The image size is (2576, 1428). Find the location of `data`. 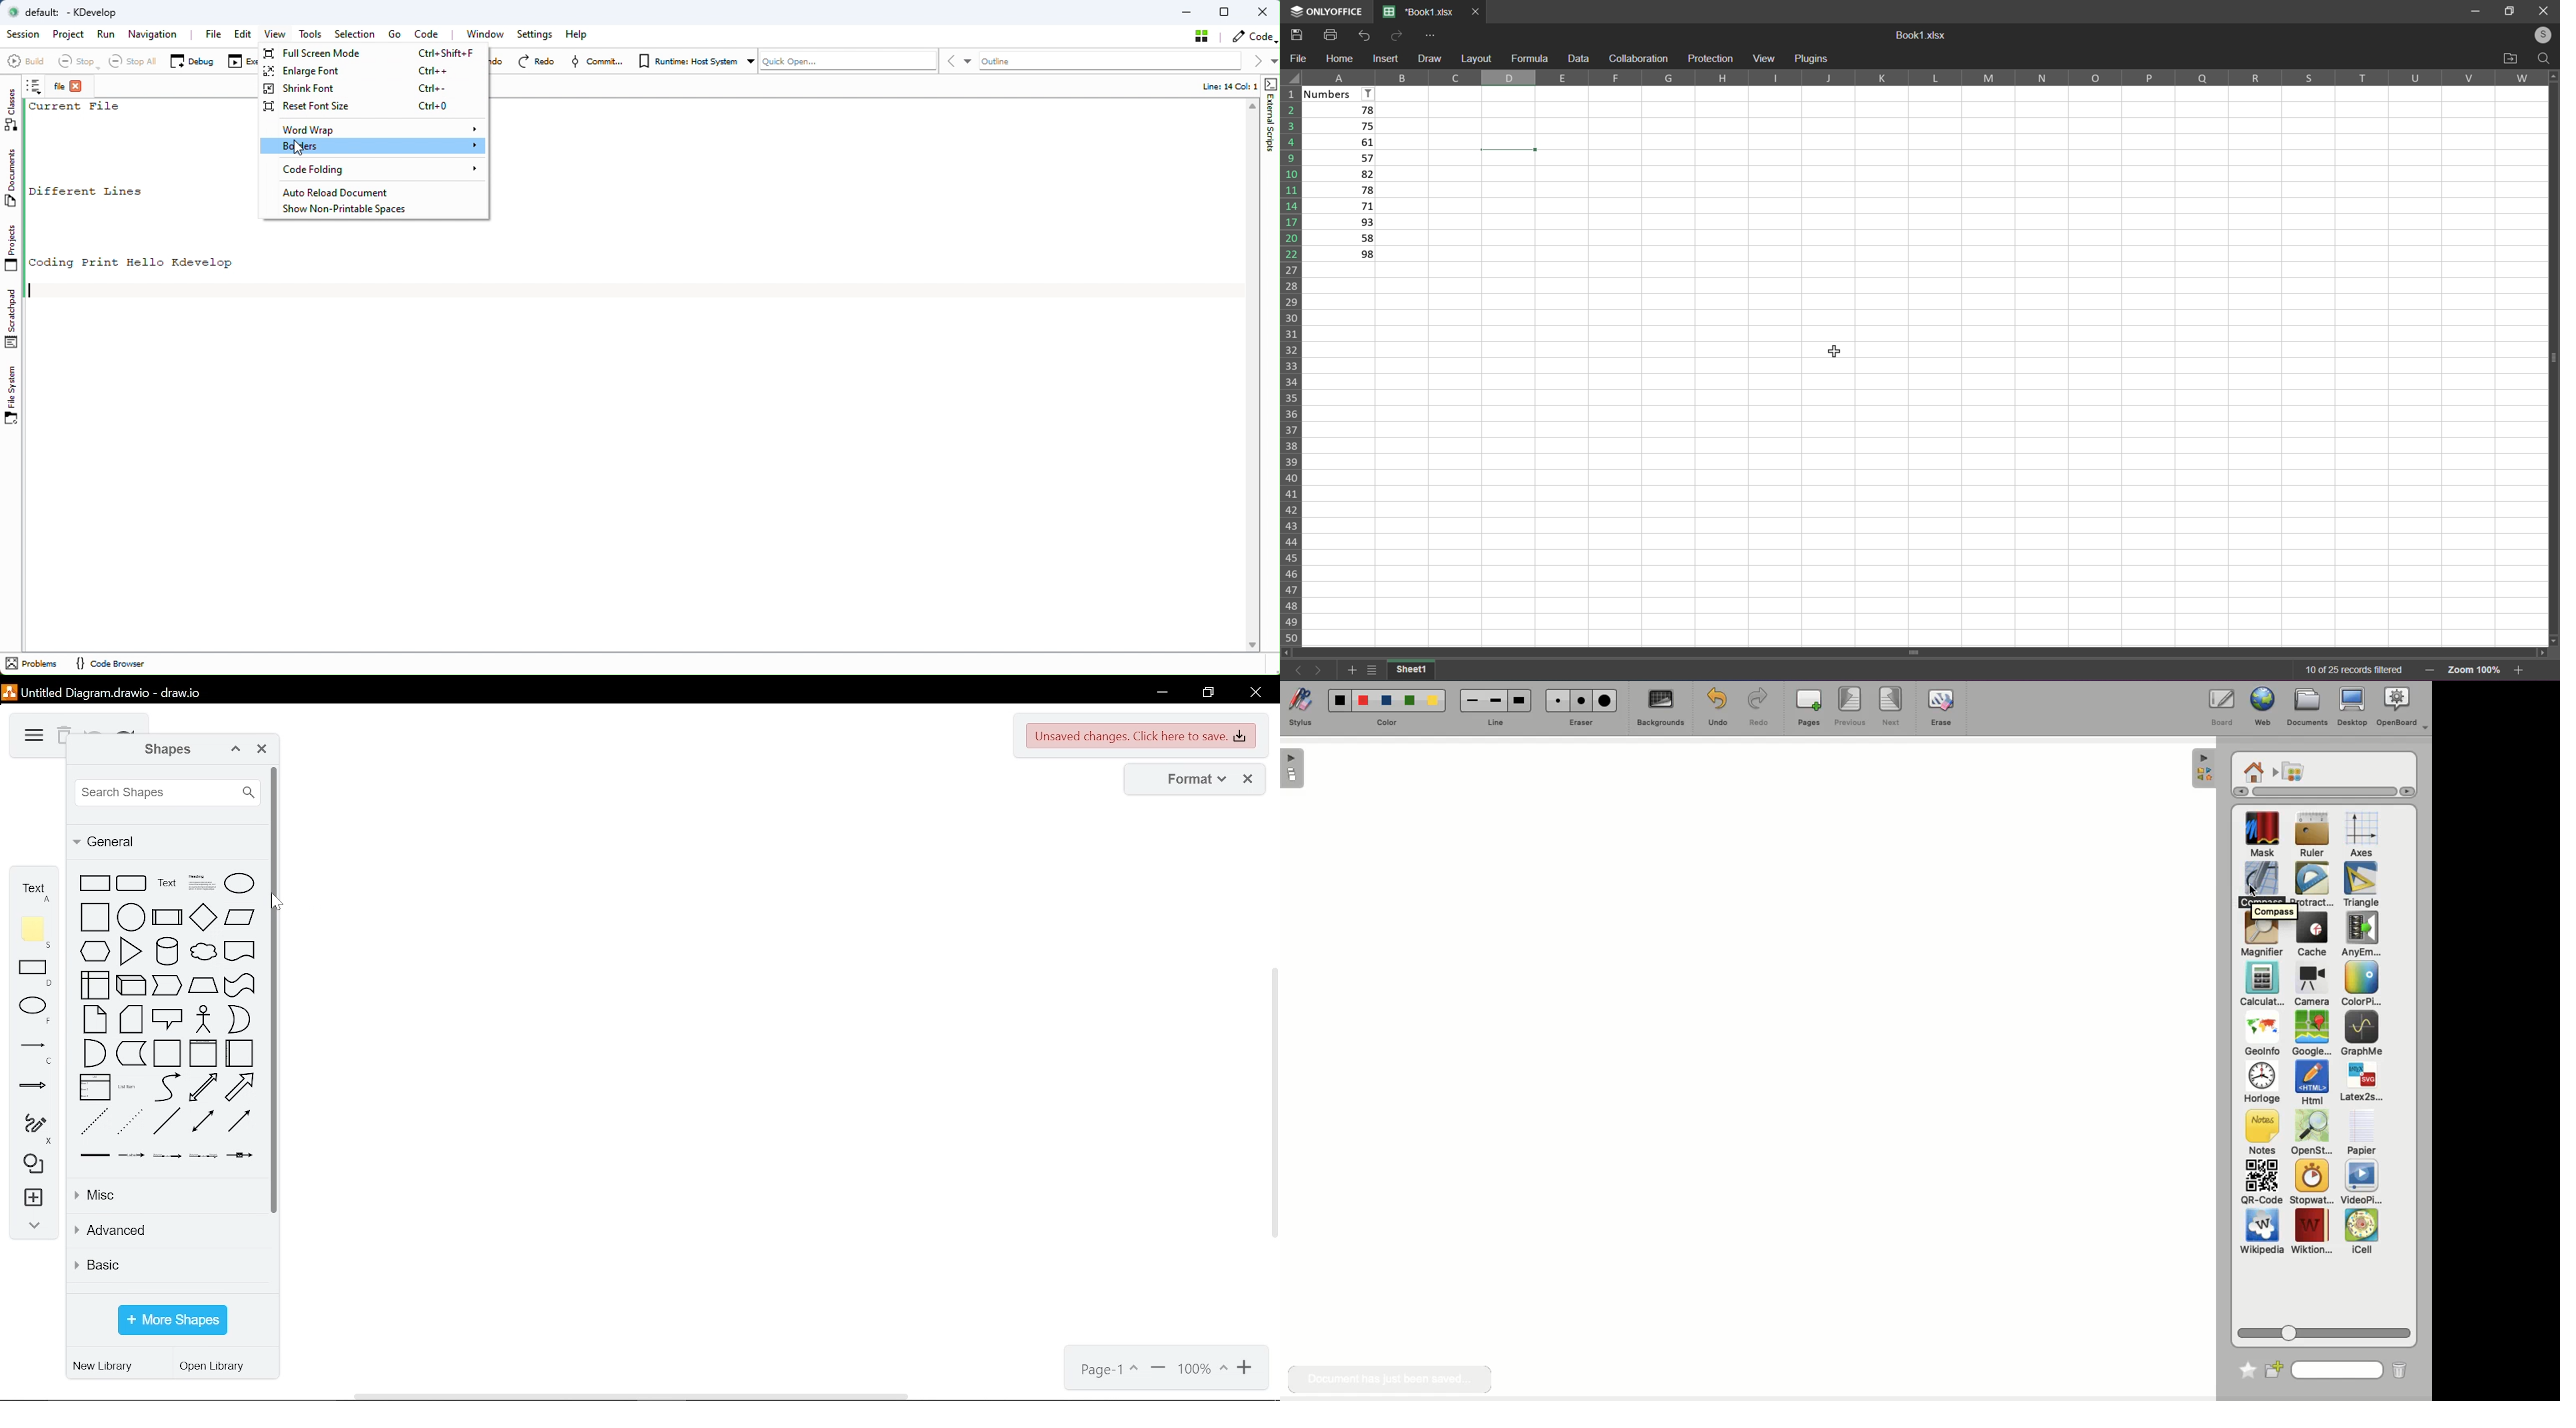

data is located at coordinates (1579, 58).